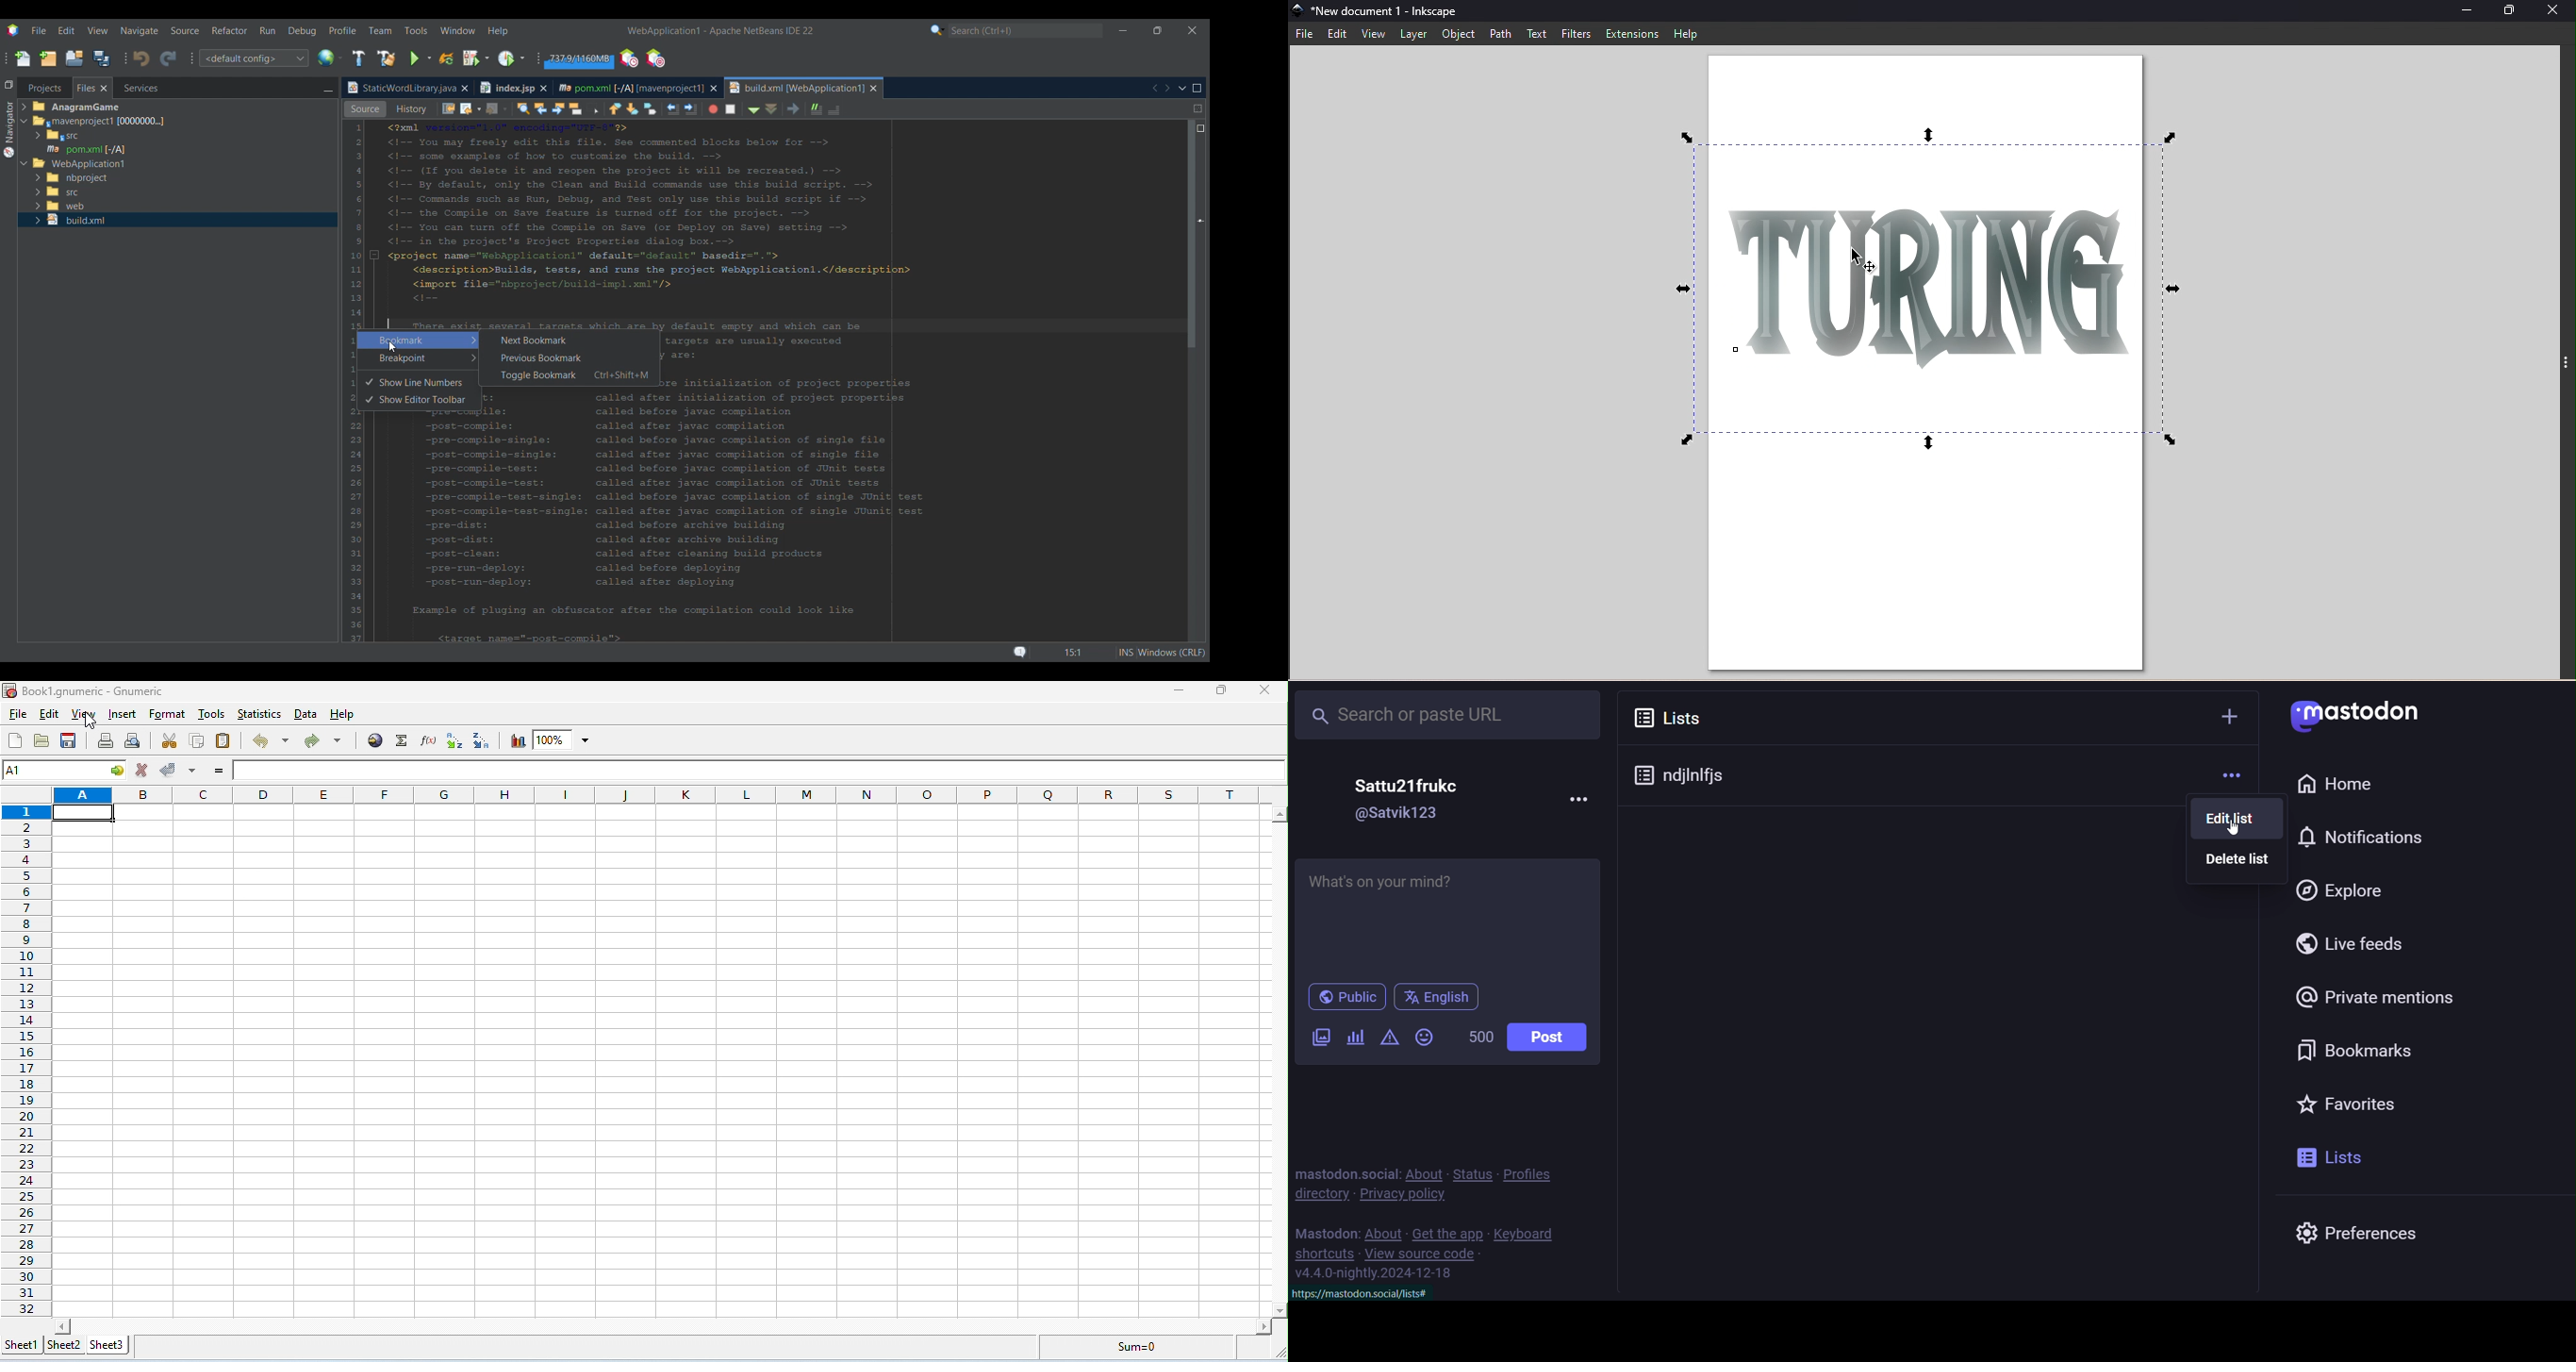  I want to click on format, so click(168, 715).